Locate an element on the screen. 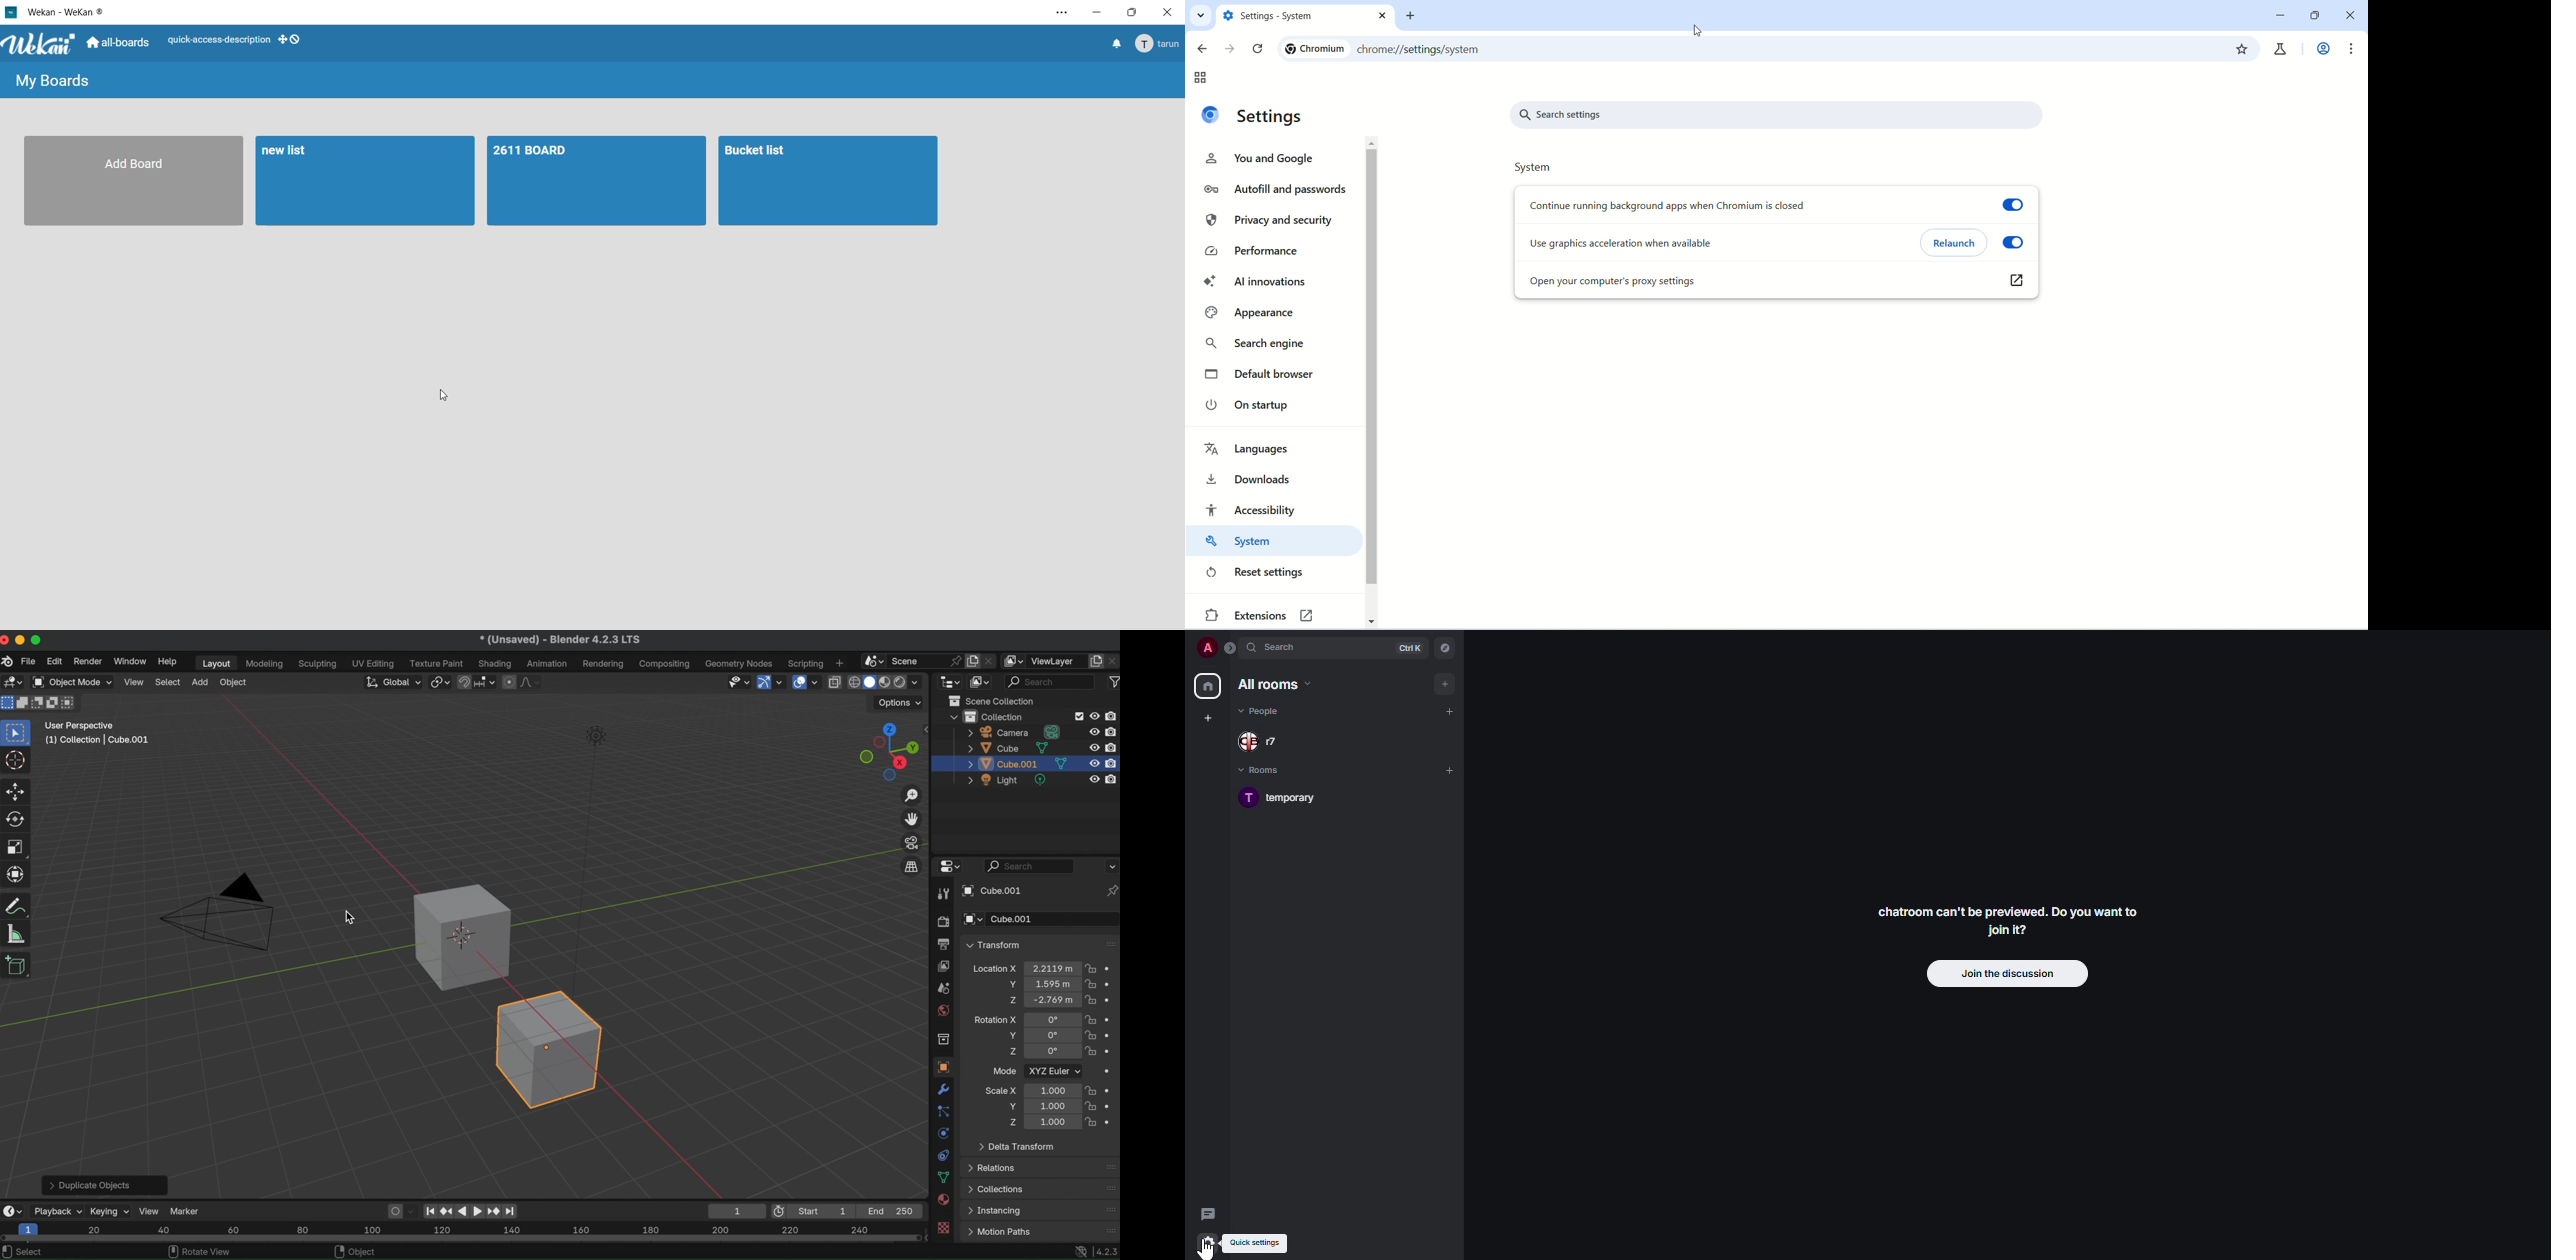 The height and width of the screenshot is (1260, 2576). maximize is located at coordinates (2312, 16).